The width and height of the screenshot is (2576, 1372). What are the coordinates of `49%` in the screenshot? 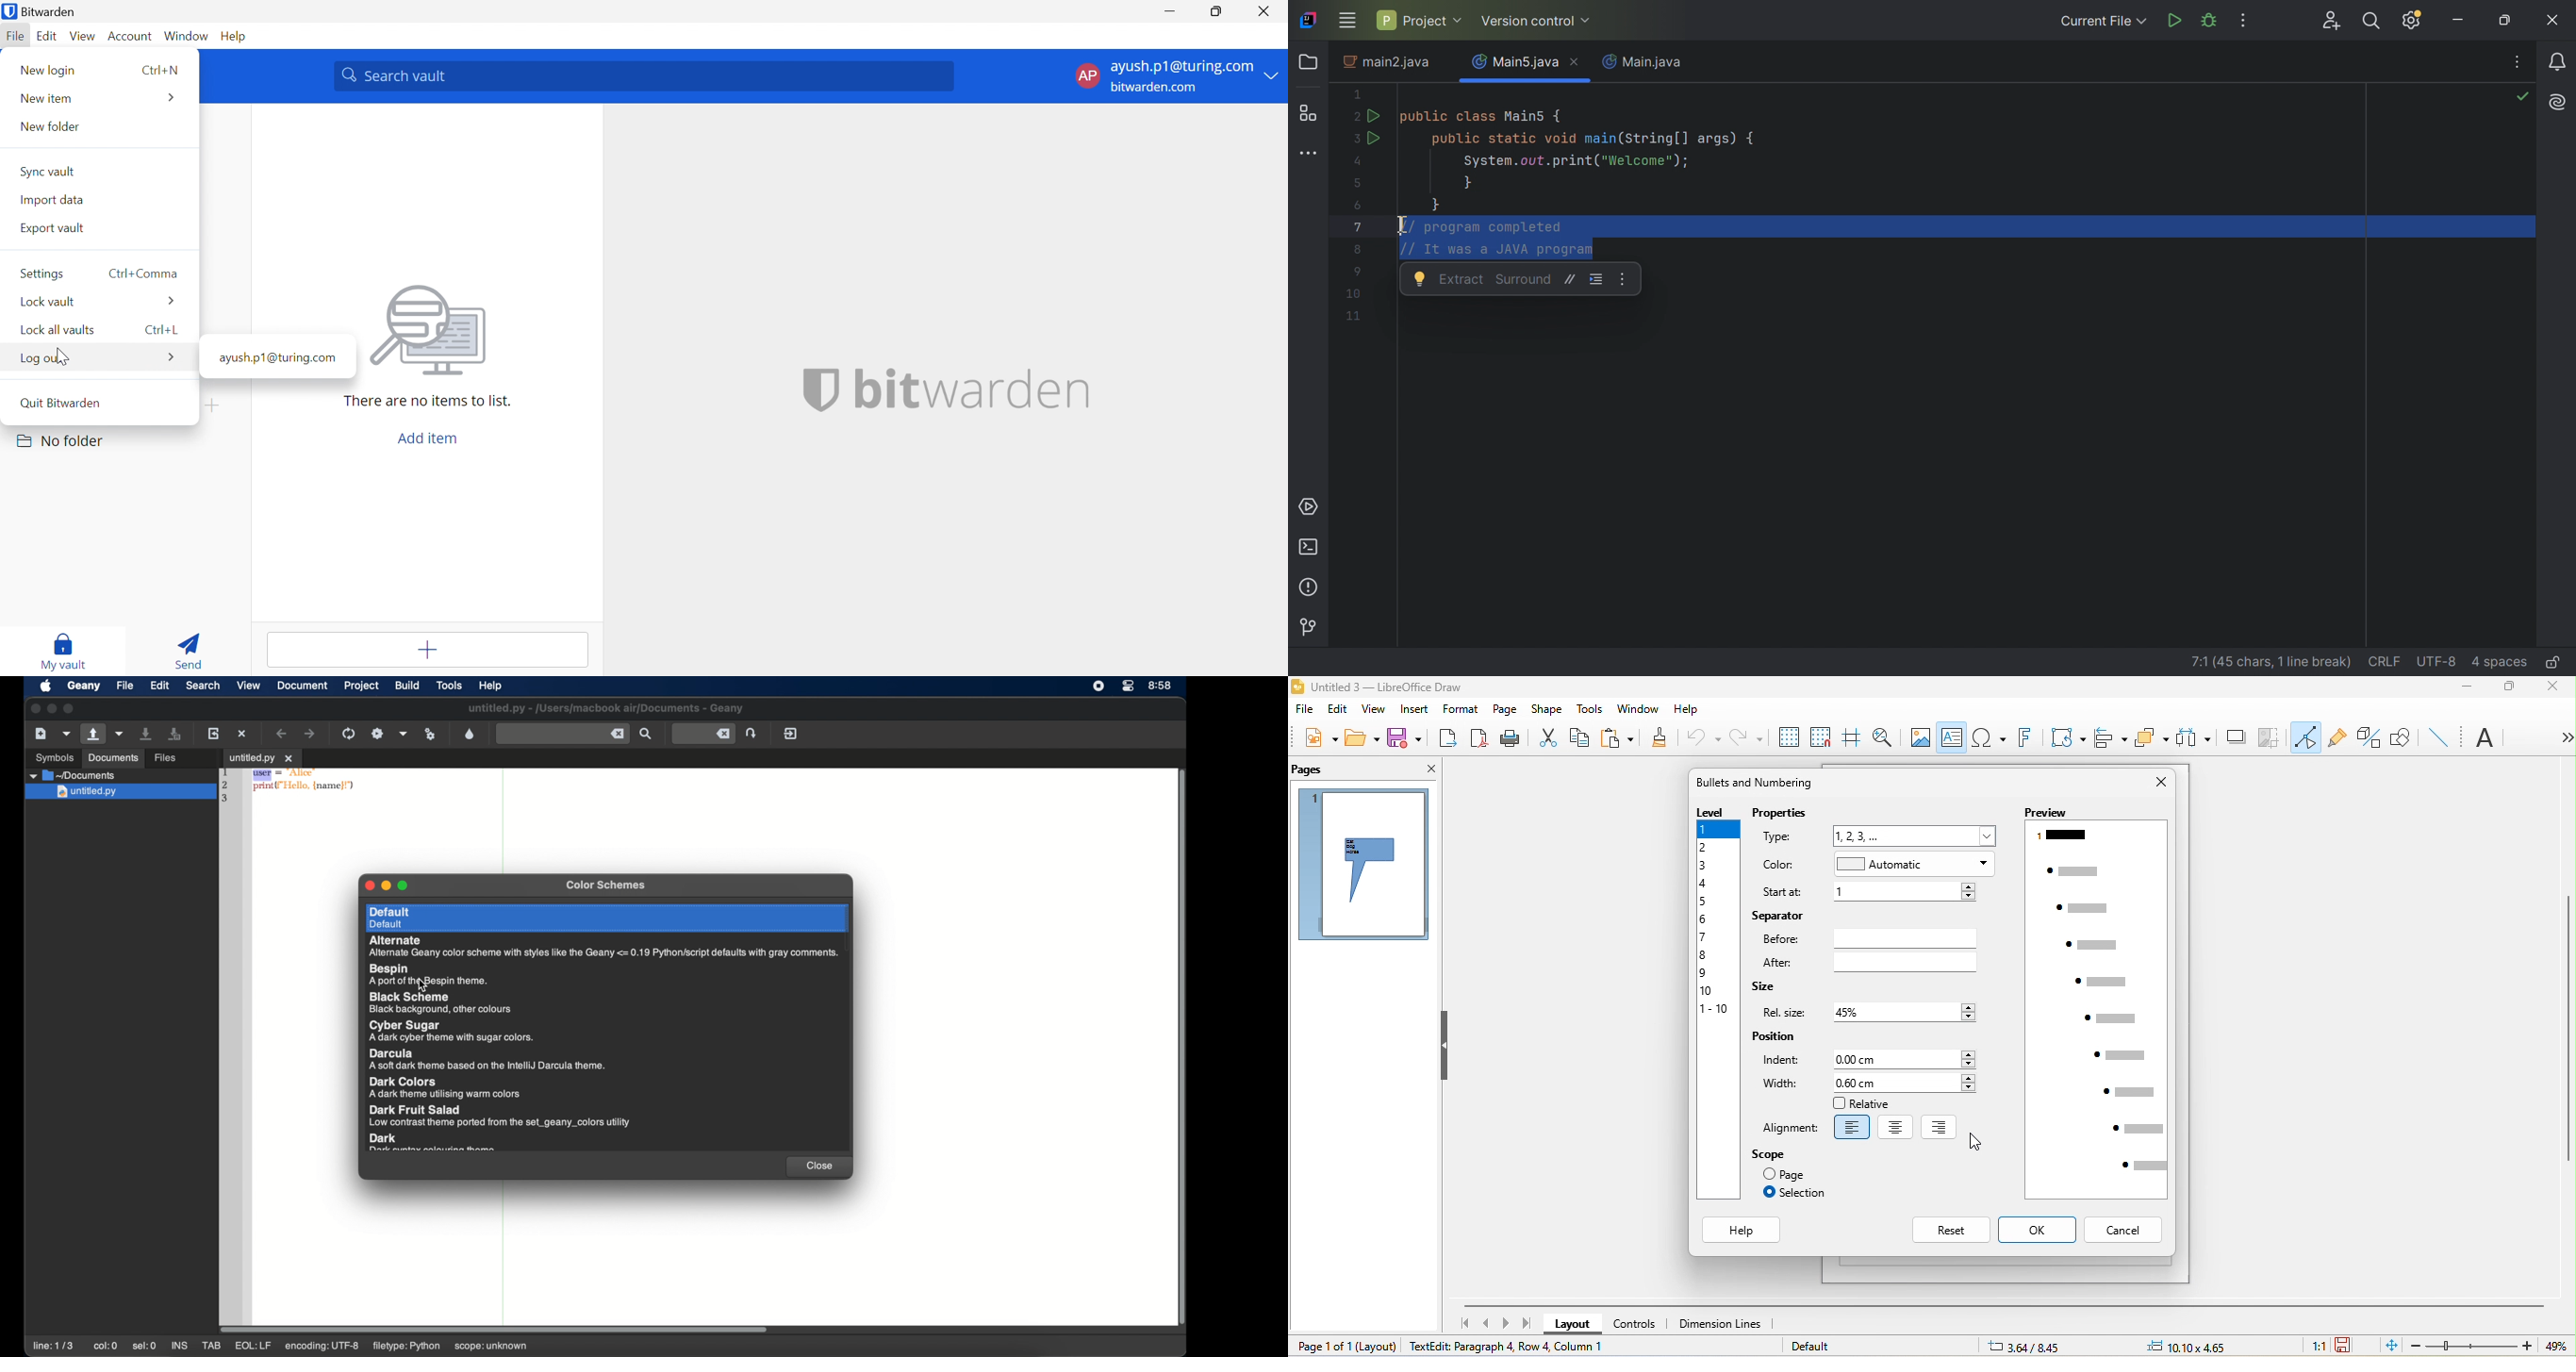 It's located at (2558, 1347).